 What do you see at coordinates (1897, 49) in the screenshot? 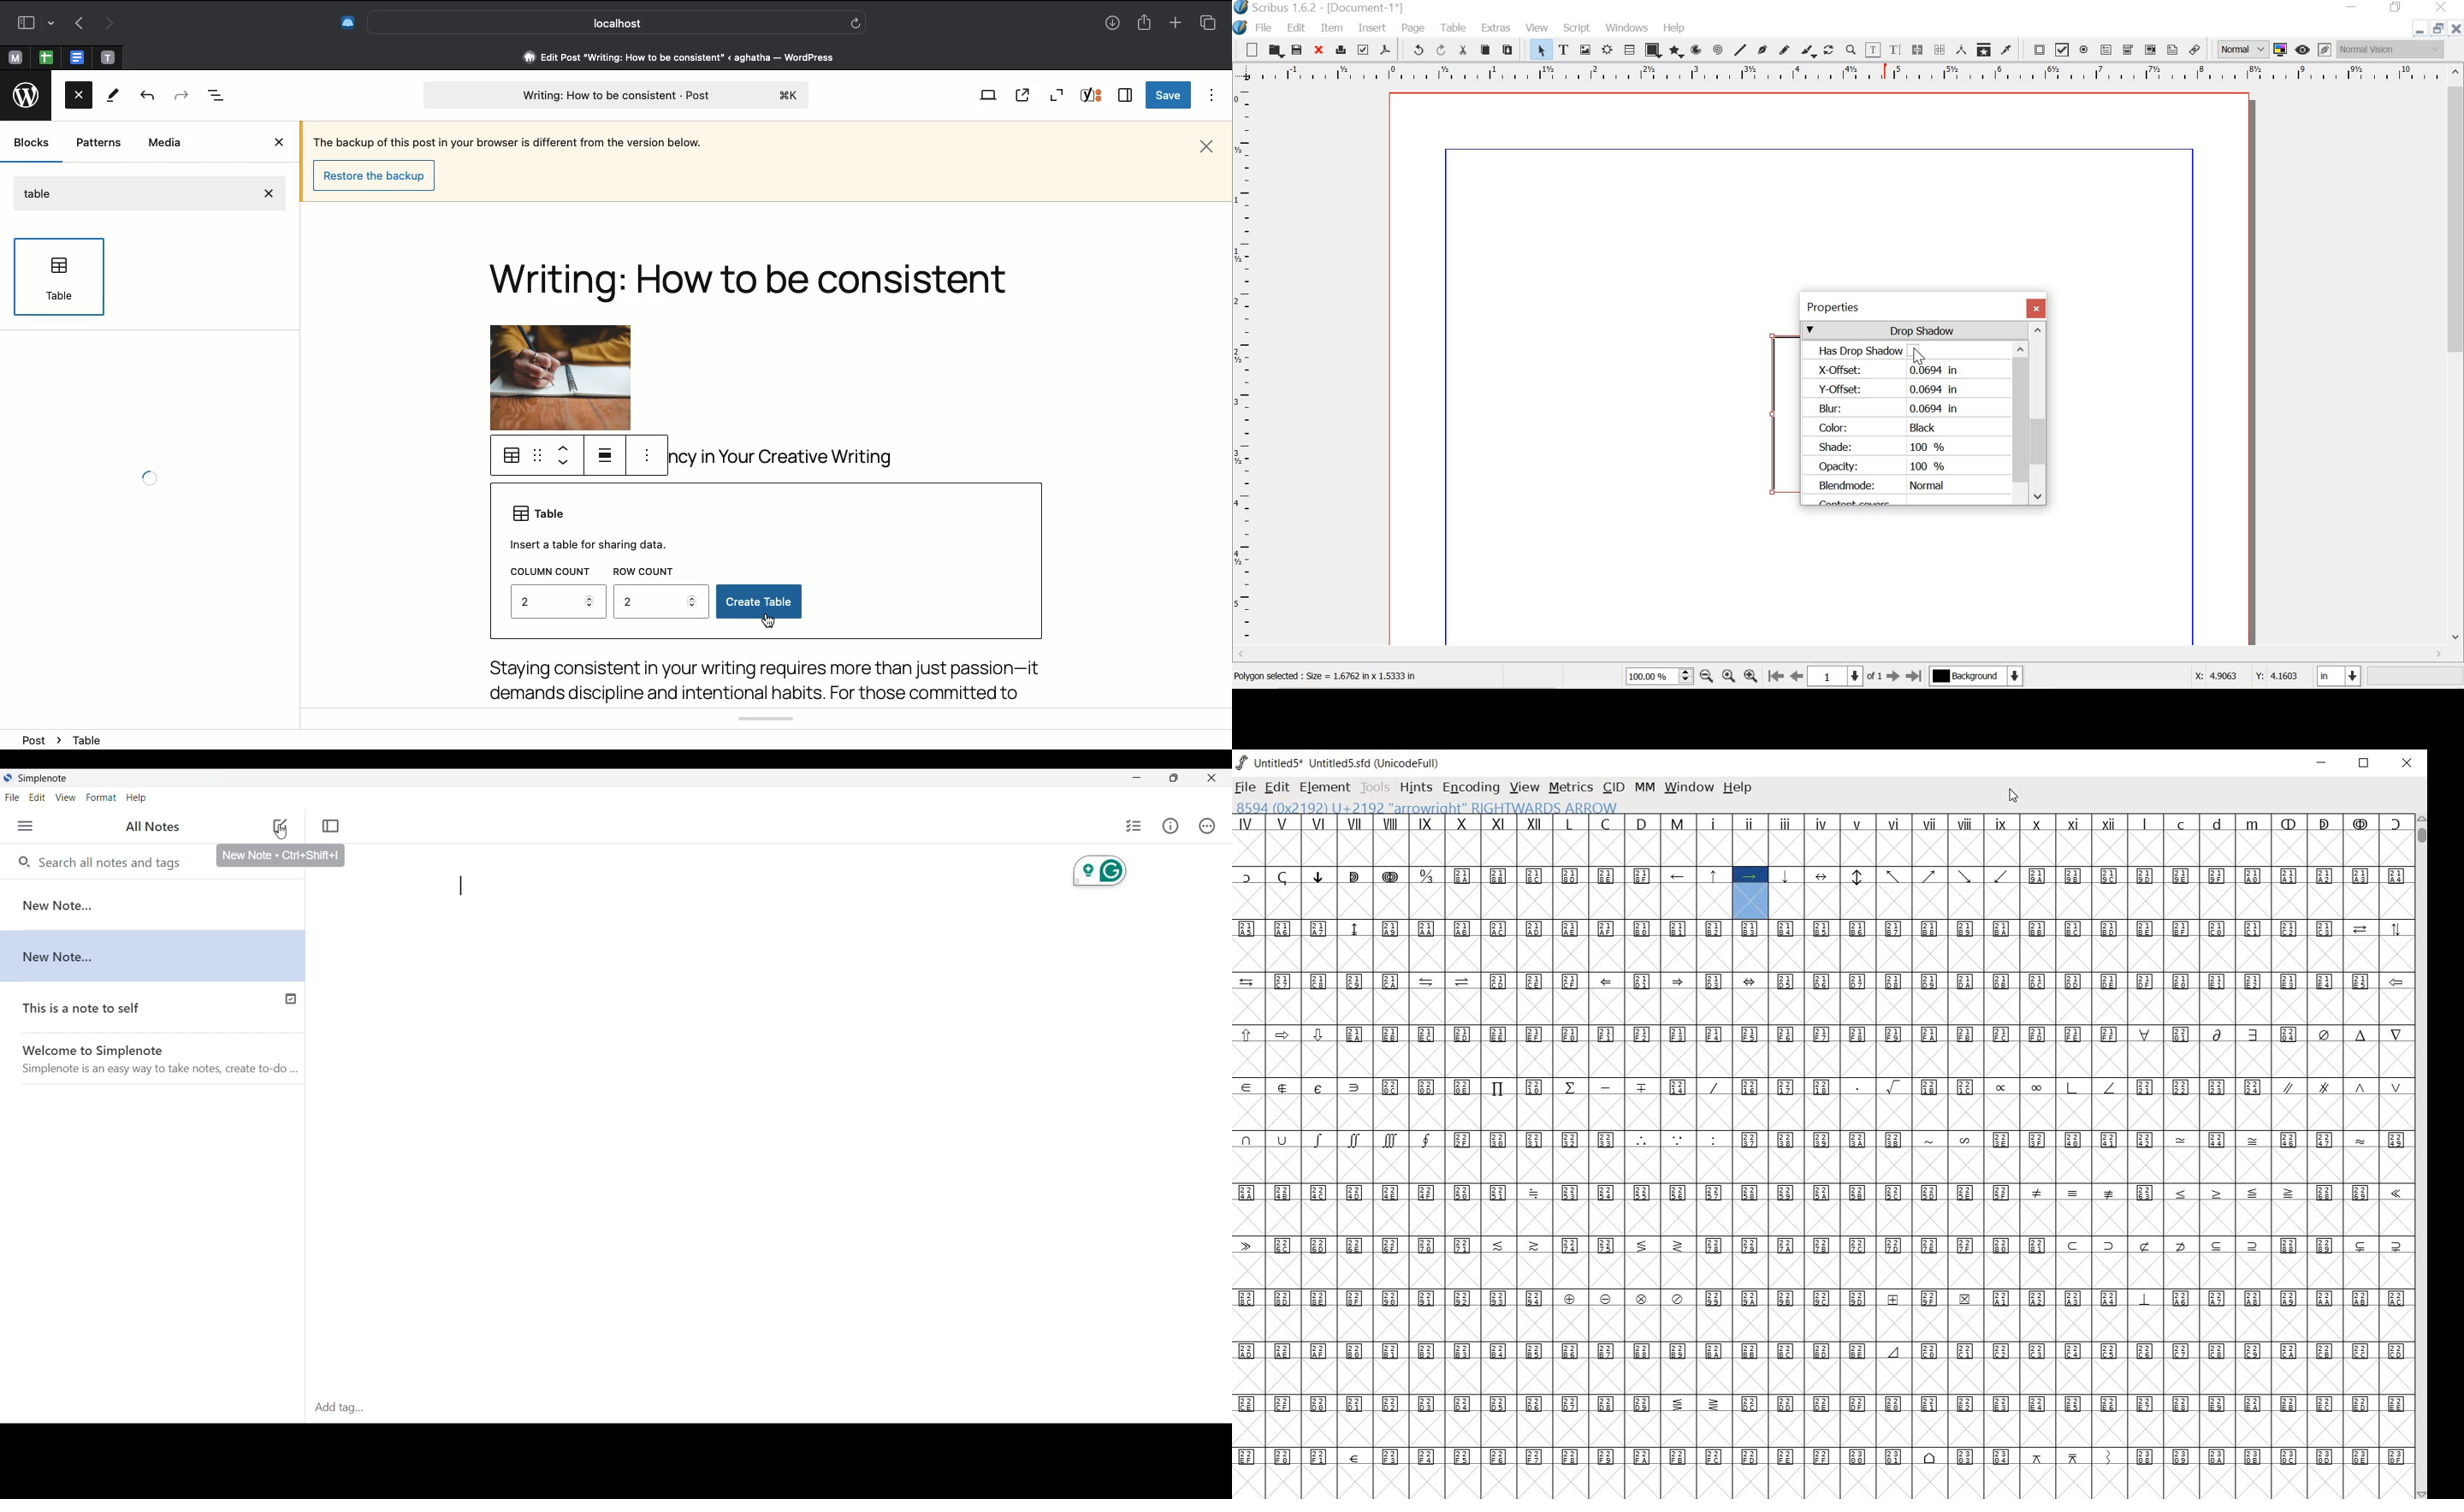
I see `edit text with story editor` at bounding box center [1897, 49].